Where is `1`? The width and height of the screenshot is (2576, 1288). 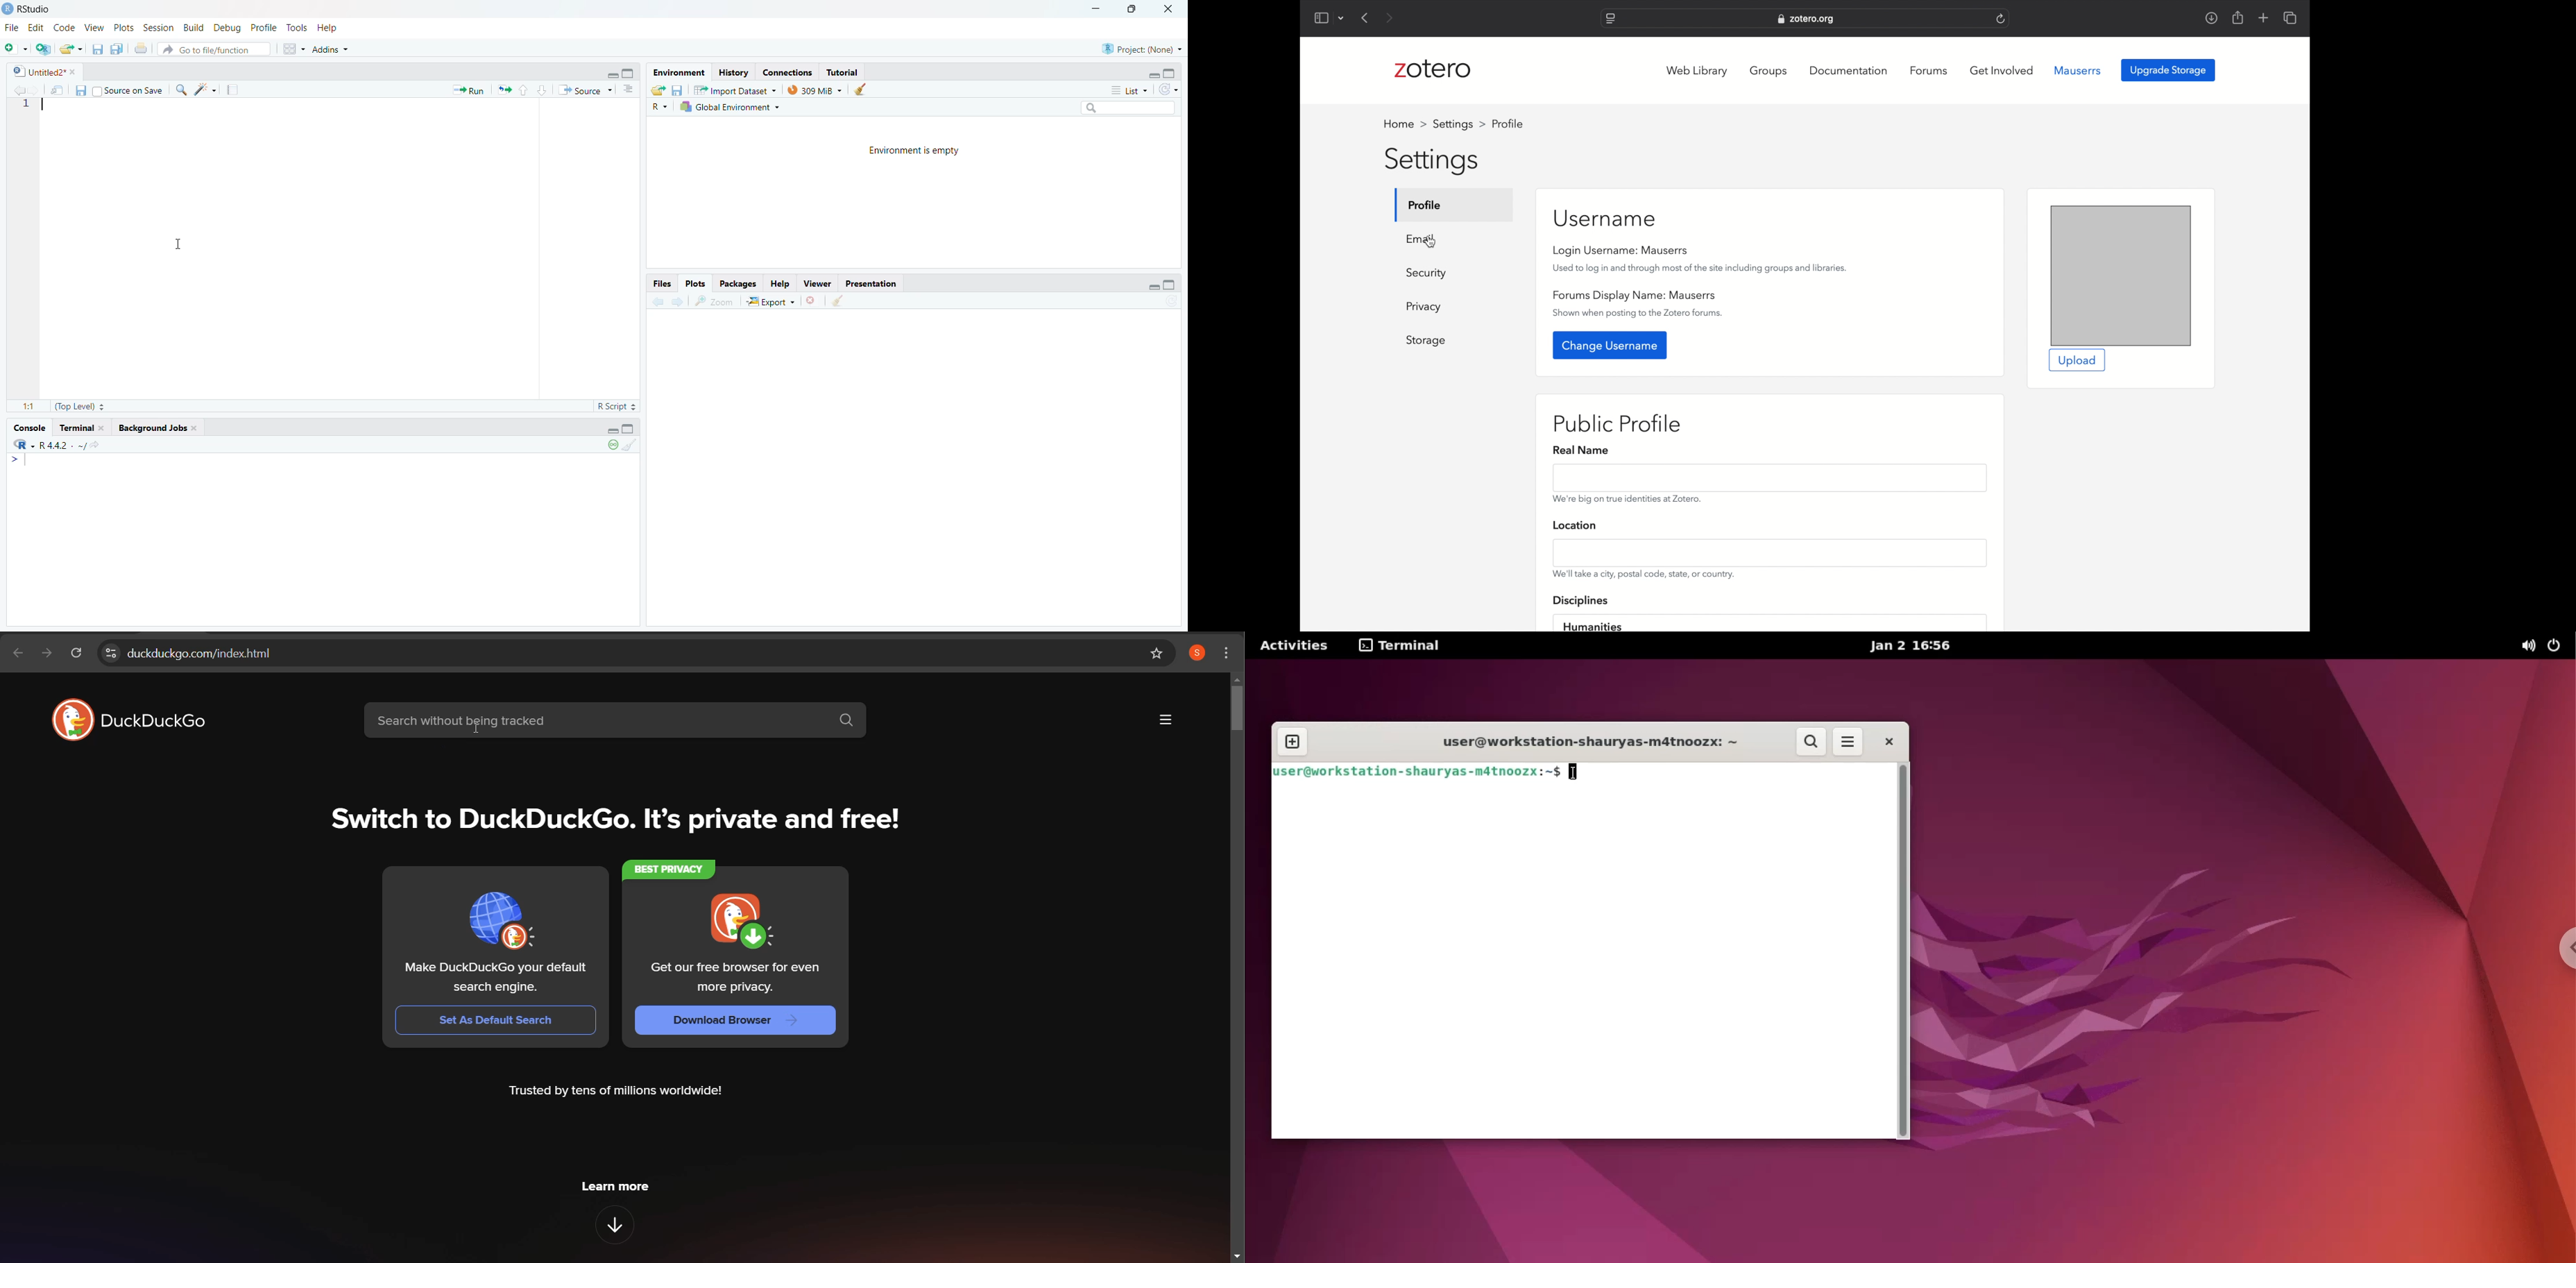
1 is located at coordinates (32, 110).